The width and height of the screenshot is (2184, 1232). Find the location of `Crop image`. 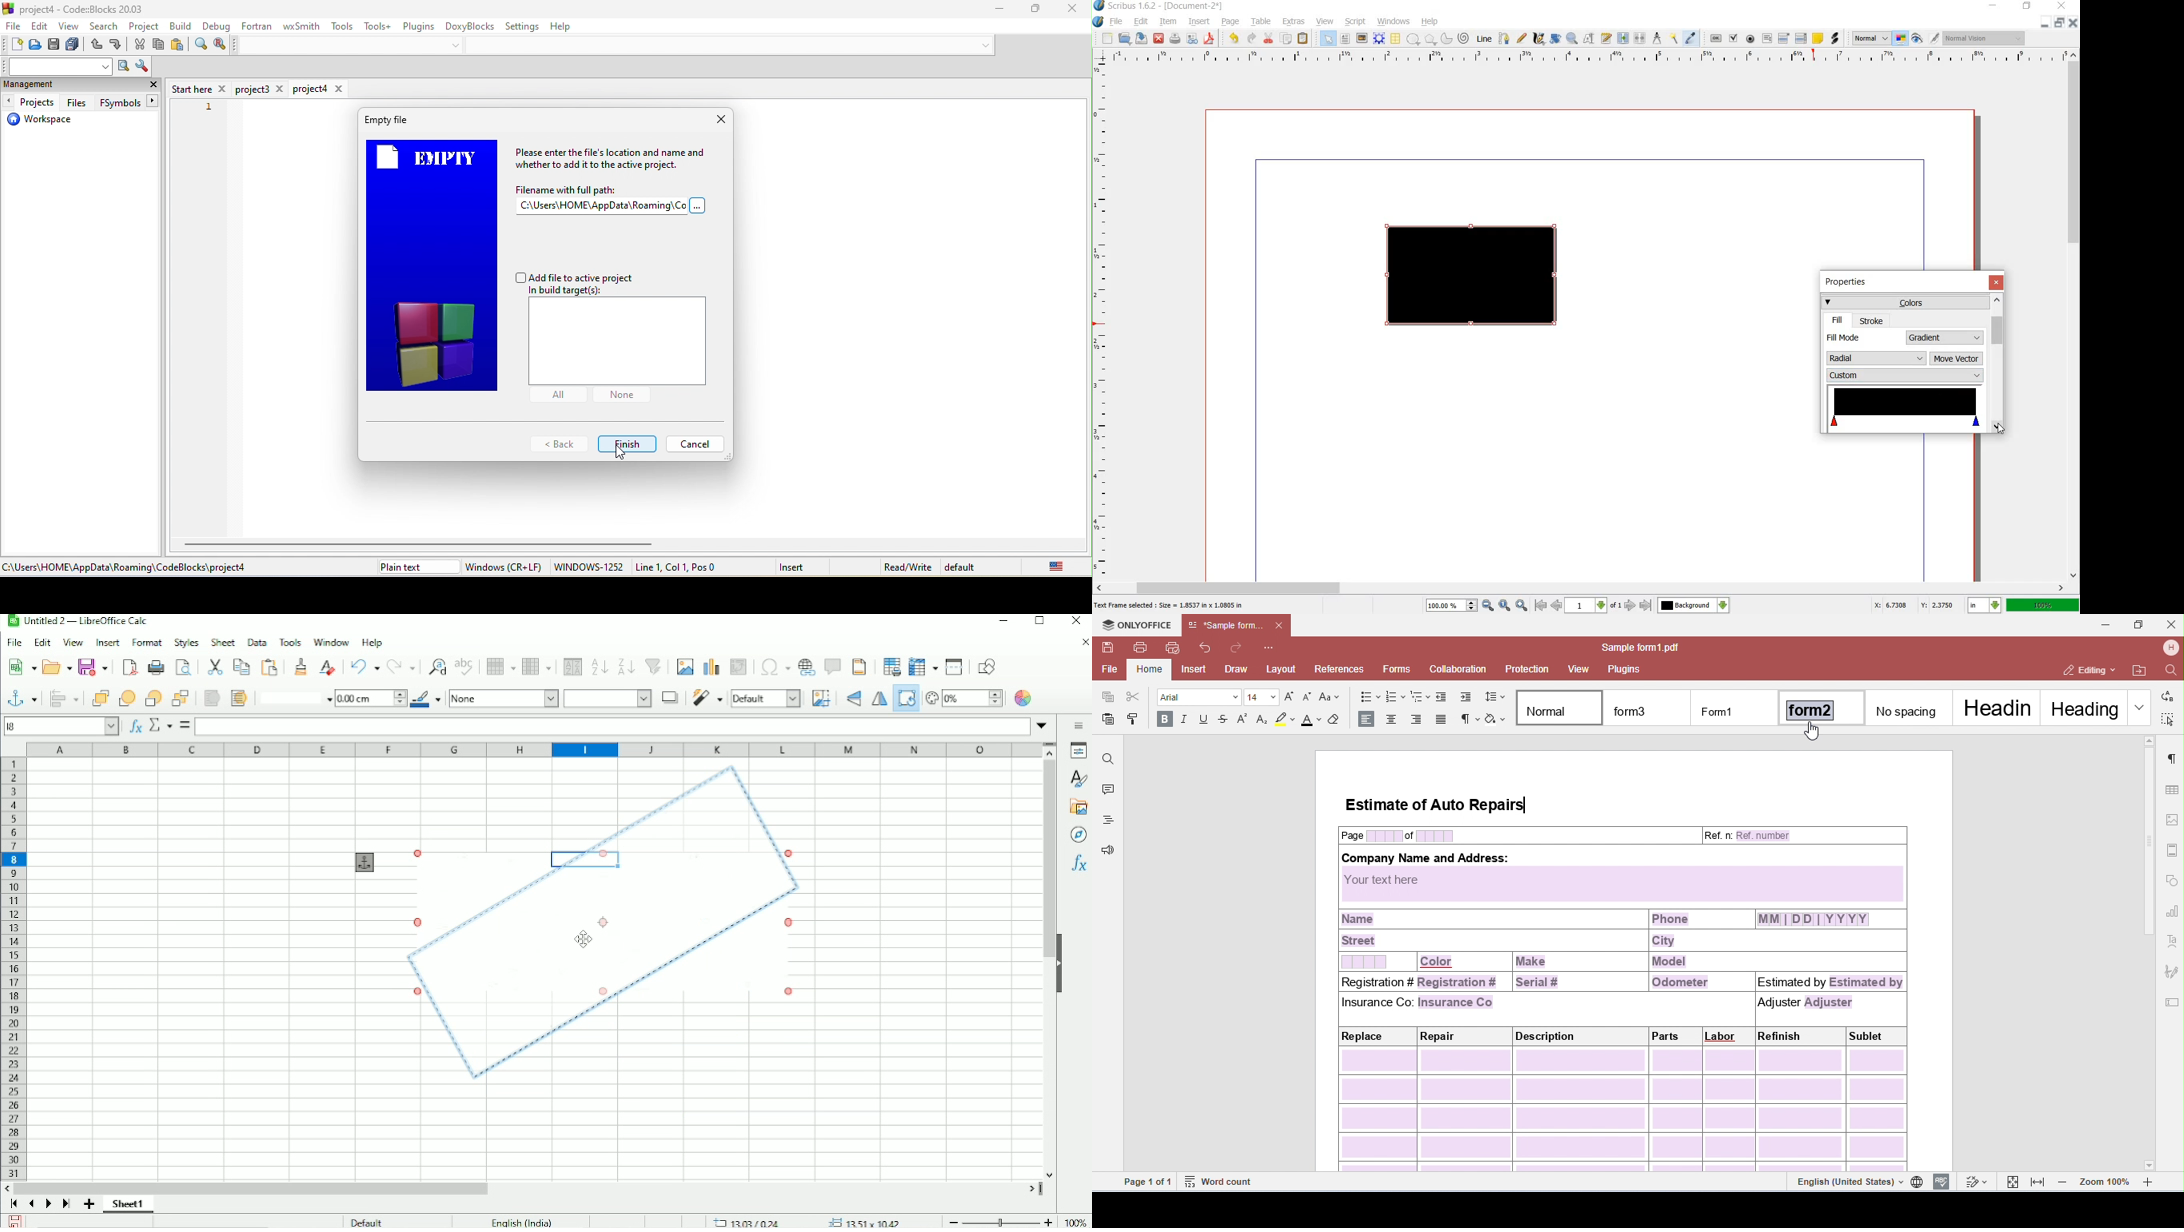

Crop image is located at coordinates (822, 698).